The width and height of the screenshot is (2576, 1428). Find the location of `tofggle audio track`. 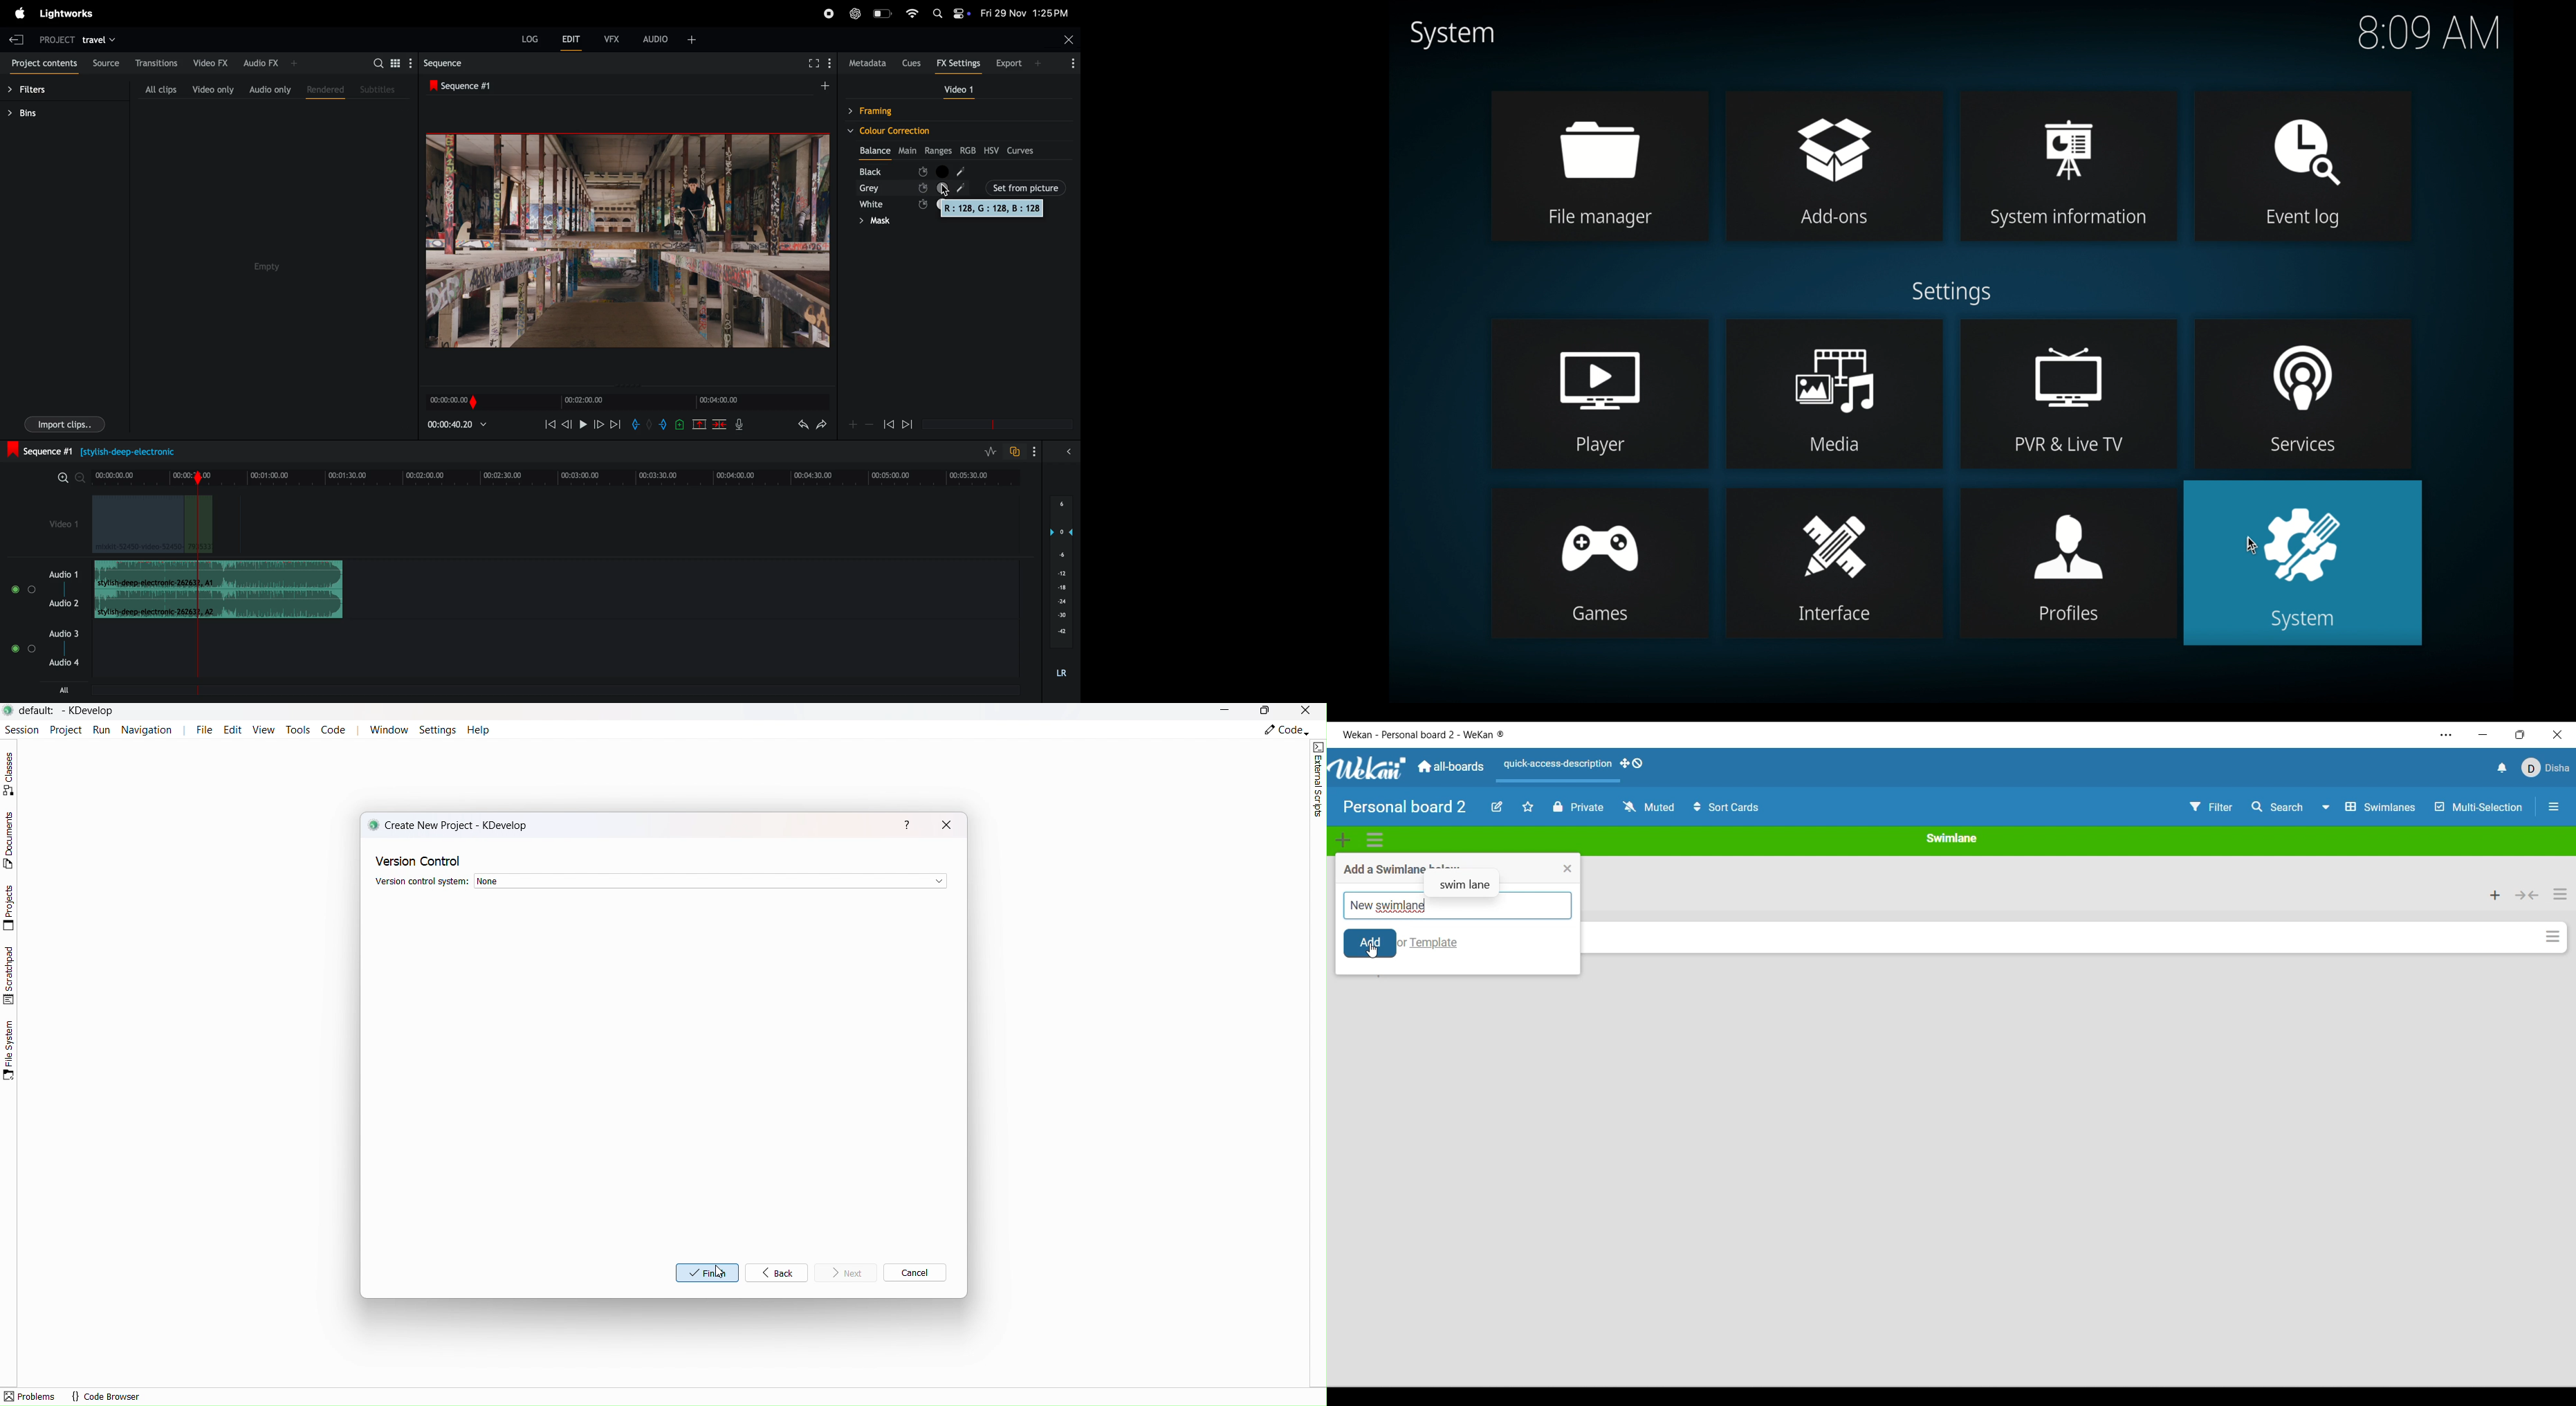

tofggle audio track is located at coordinates (1014, 452).